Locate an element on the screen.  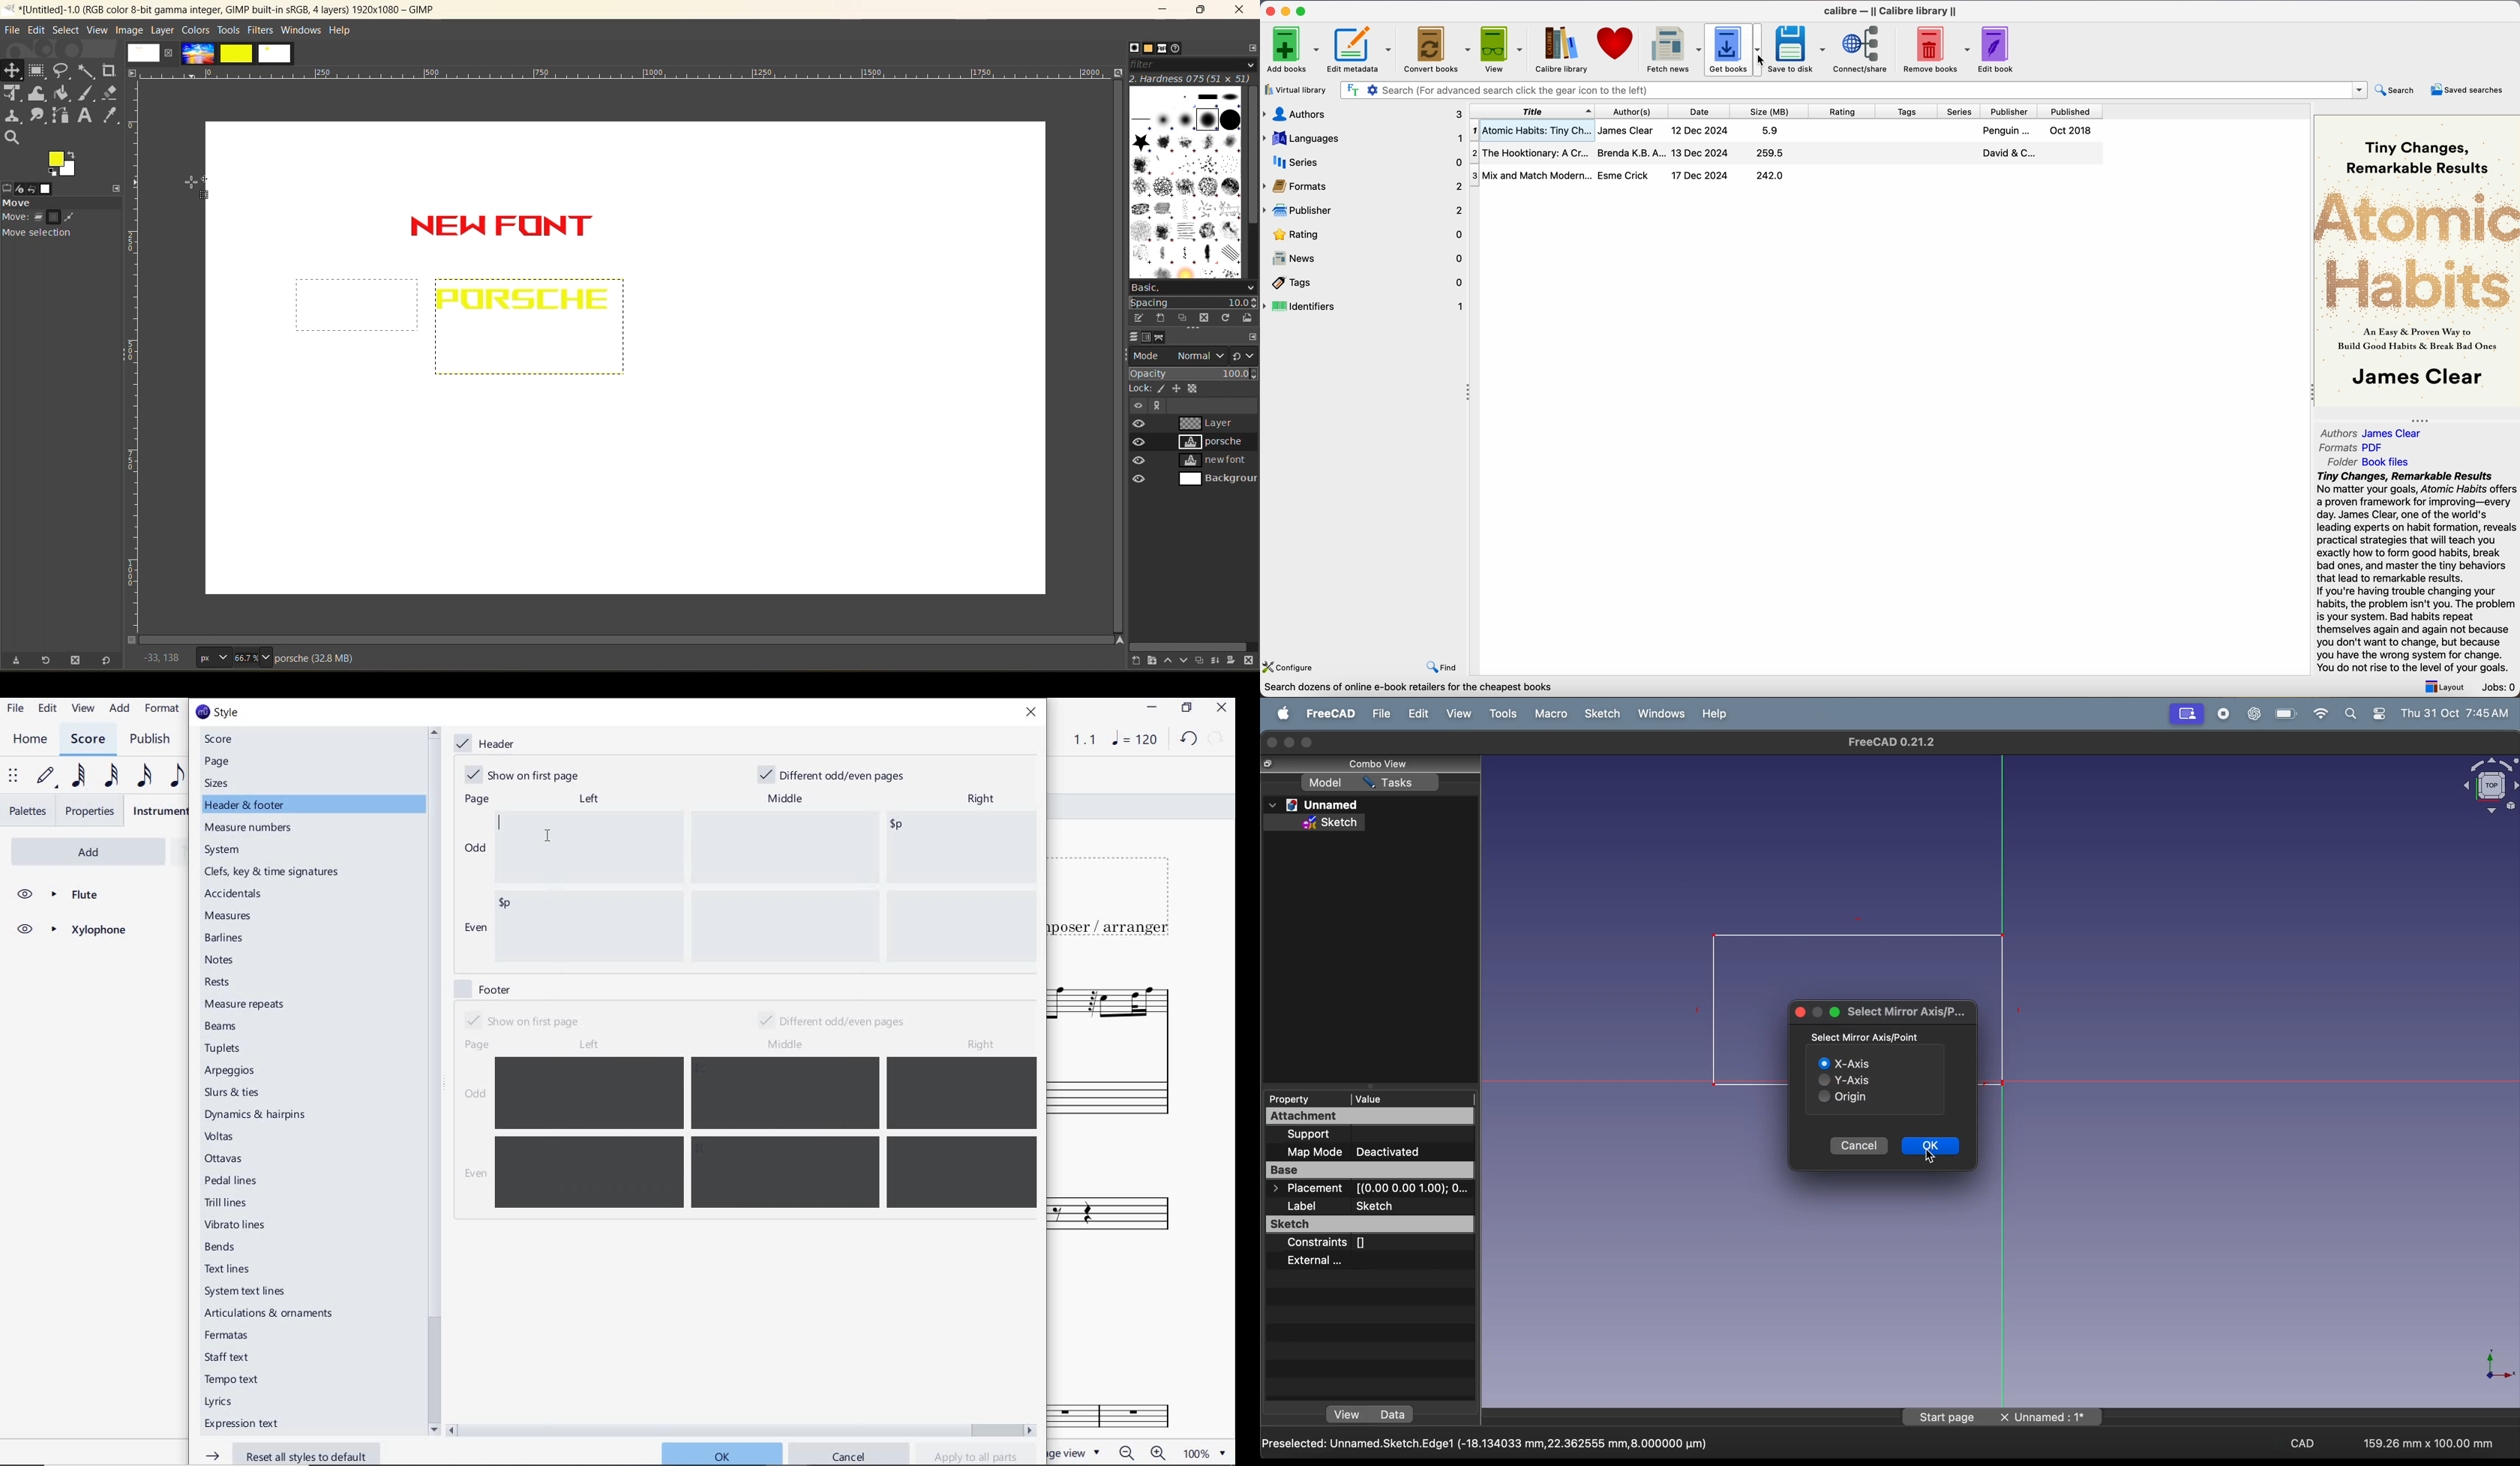
task is located at coordinates (1401, 783).